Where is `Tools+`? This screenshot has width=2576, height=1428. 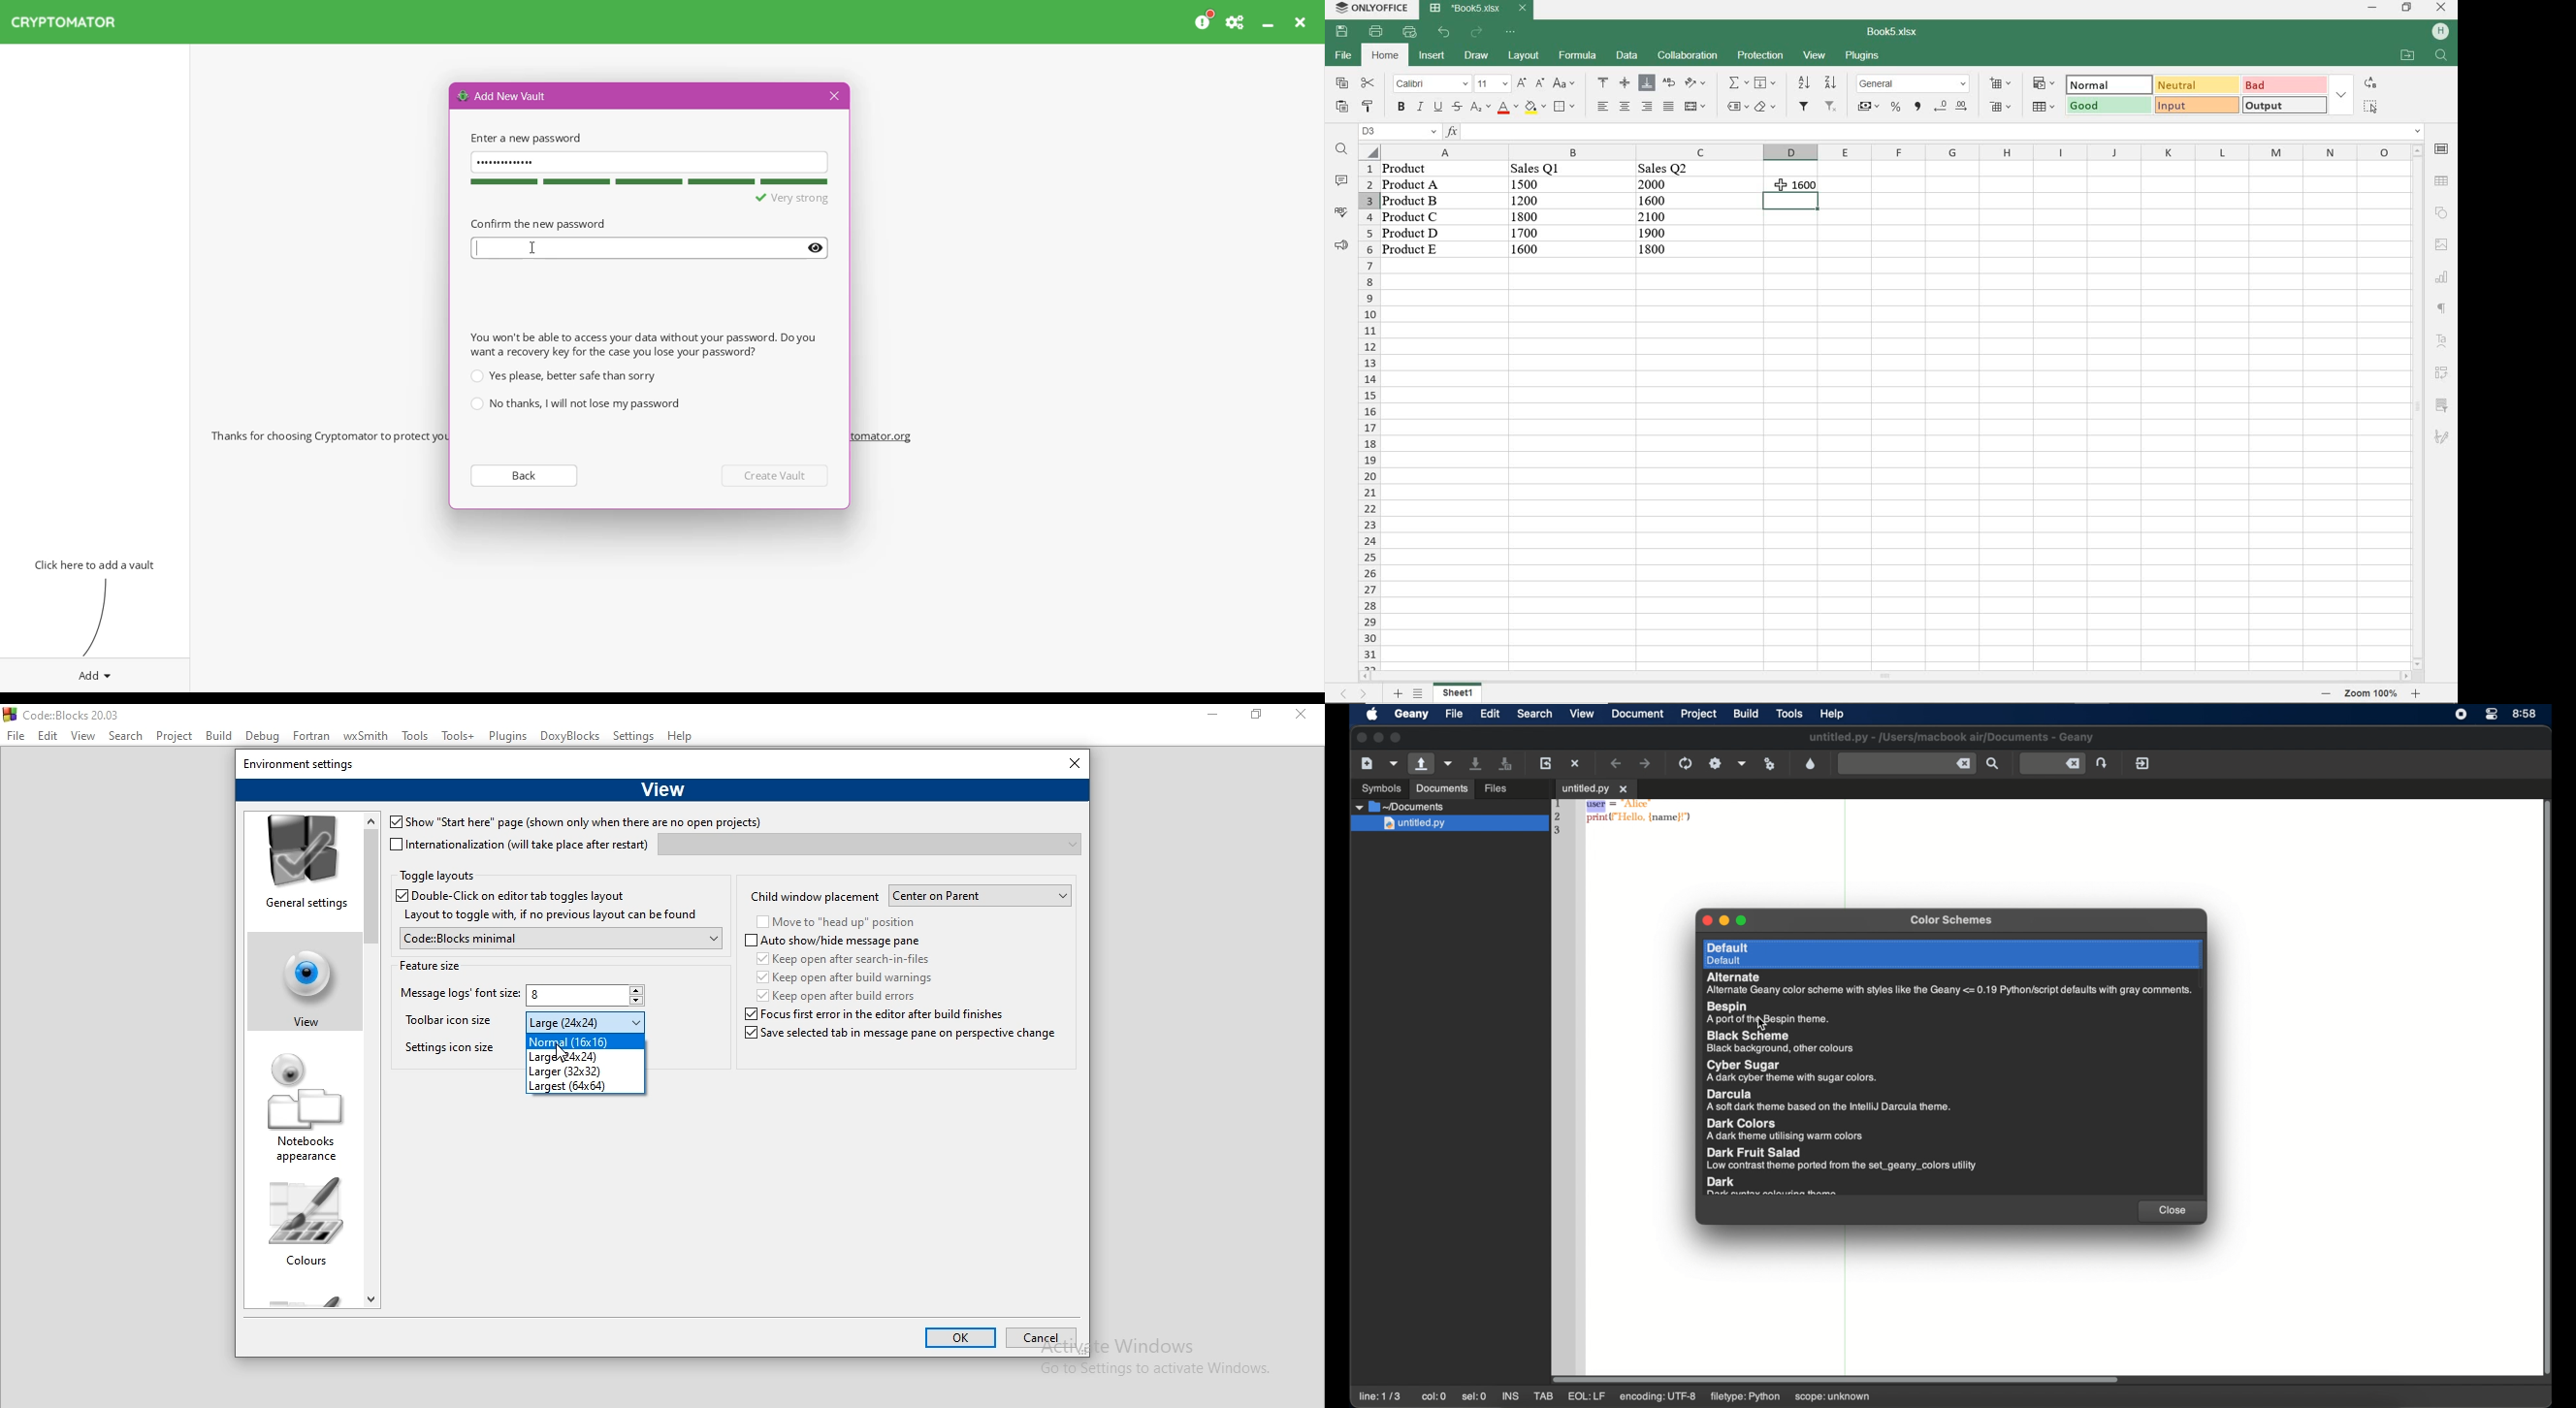 Tools+ is located at coordinates (459, 737).